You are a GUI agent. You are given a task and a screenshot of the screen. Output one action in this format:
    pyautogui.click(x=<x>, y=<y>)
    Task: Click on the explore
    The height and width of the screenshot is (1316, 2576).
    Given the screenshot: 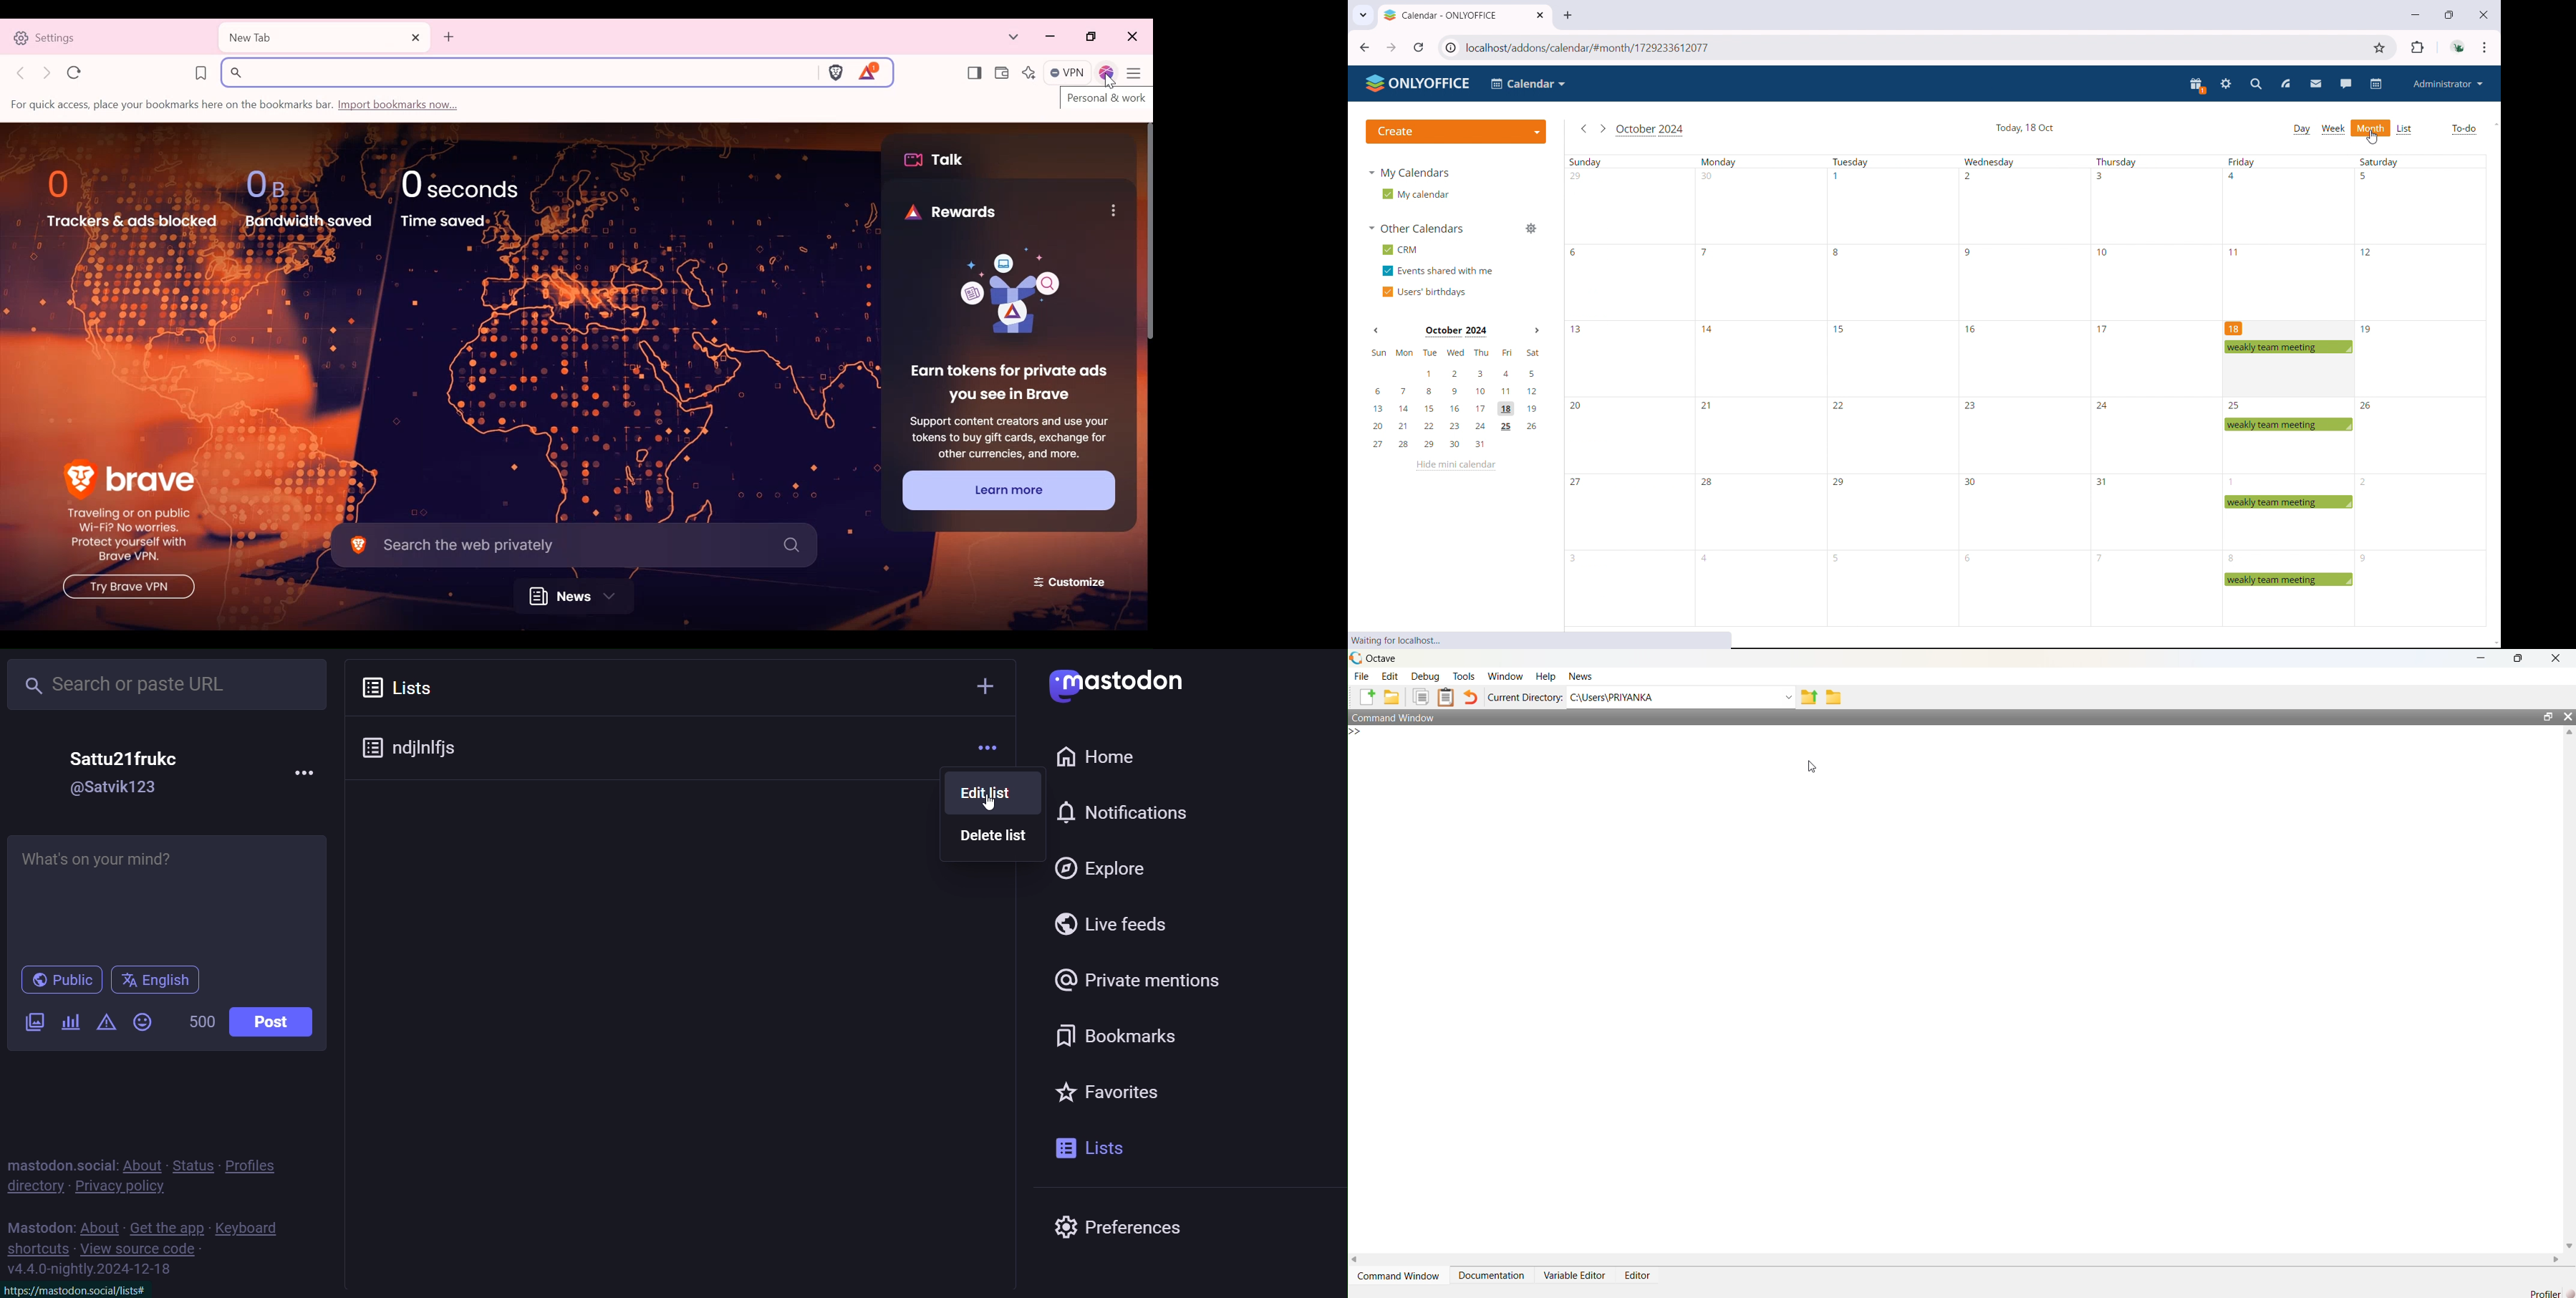 What is the action you would take?
    pyautogui.click(x=1099, y=867)
    